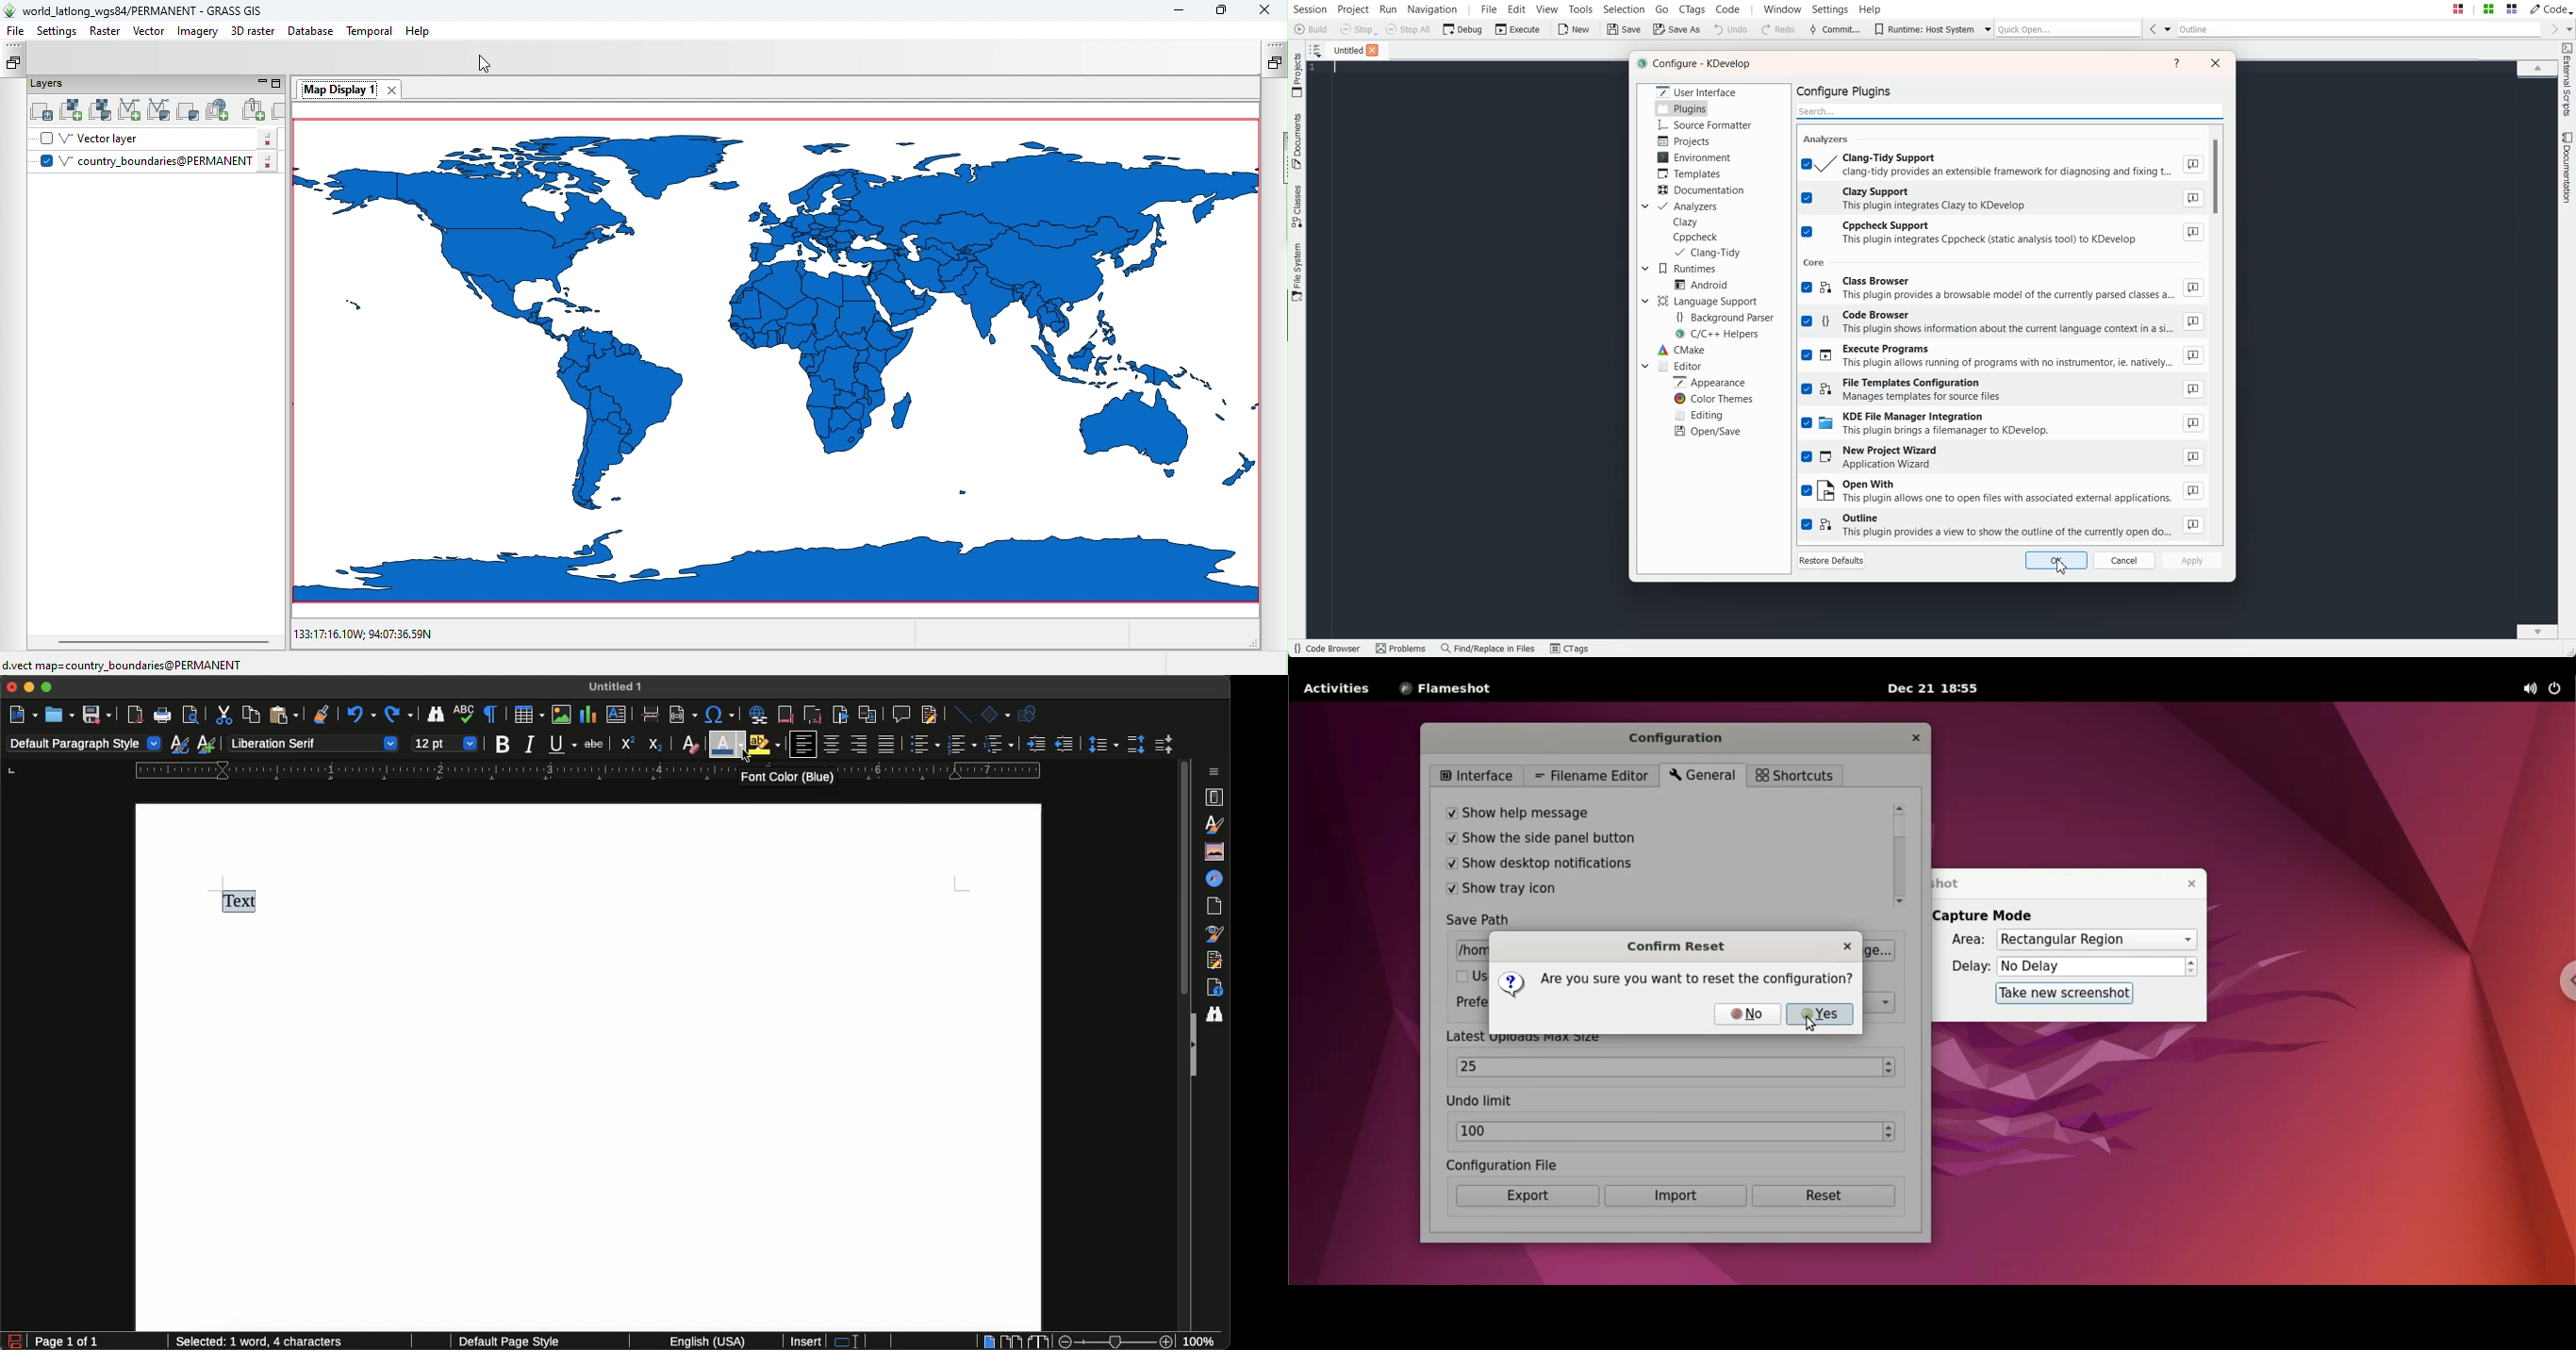  Describe the element at coordinates (682, 713) in the screenshot. I see `Insert field` at that location.